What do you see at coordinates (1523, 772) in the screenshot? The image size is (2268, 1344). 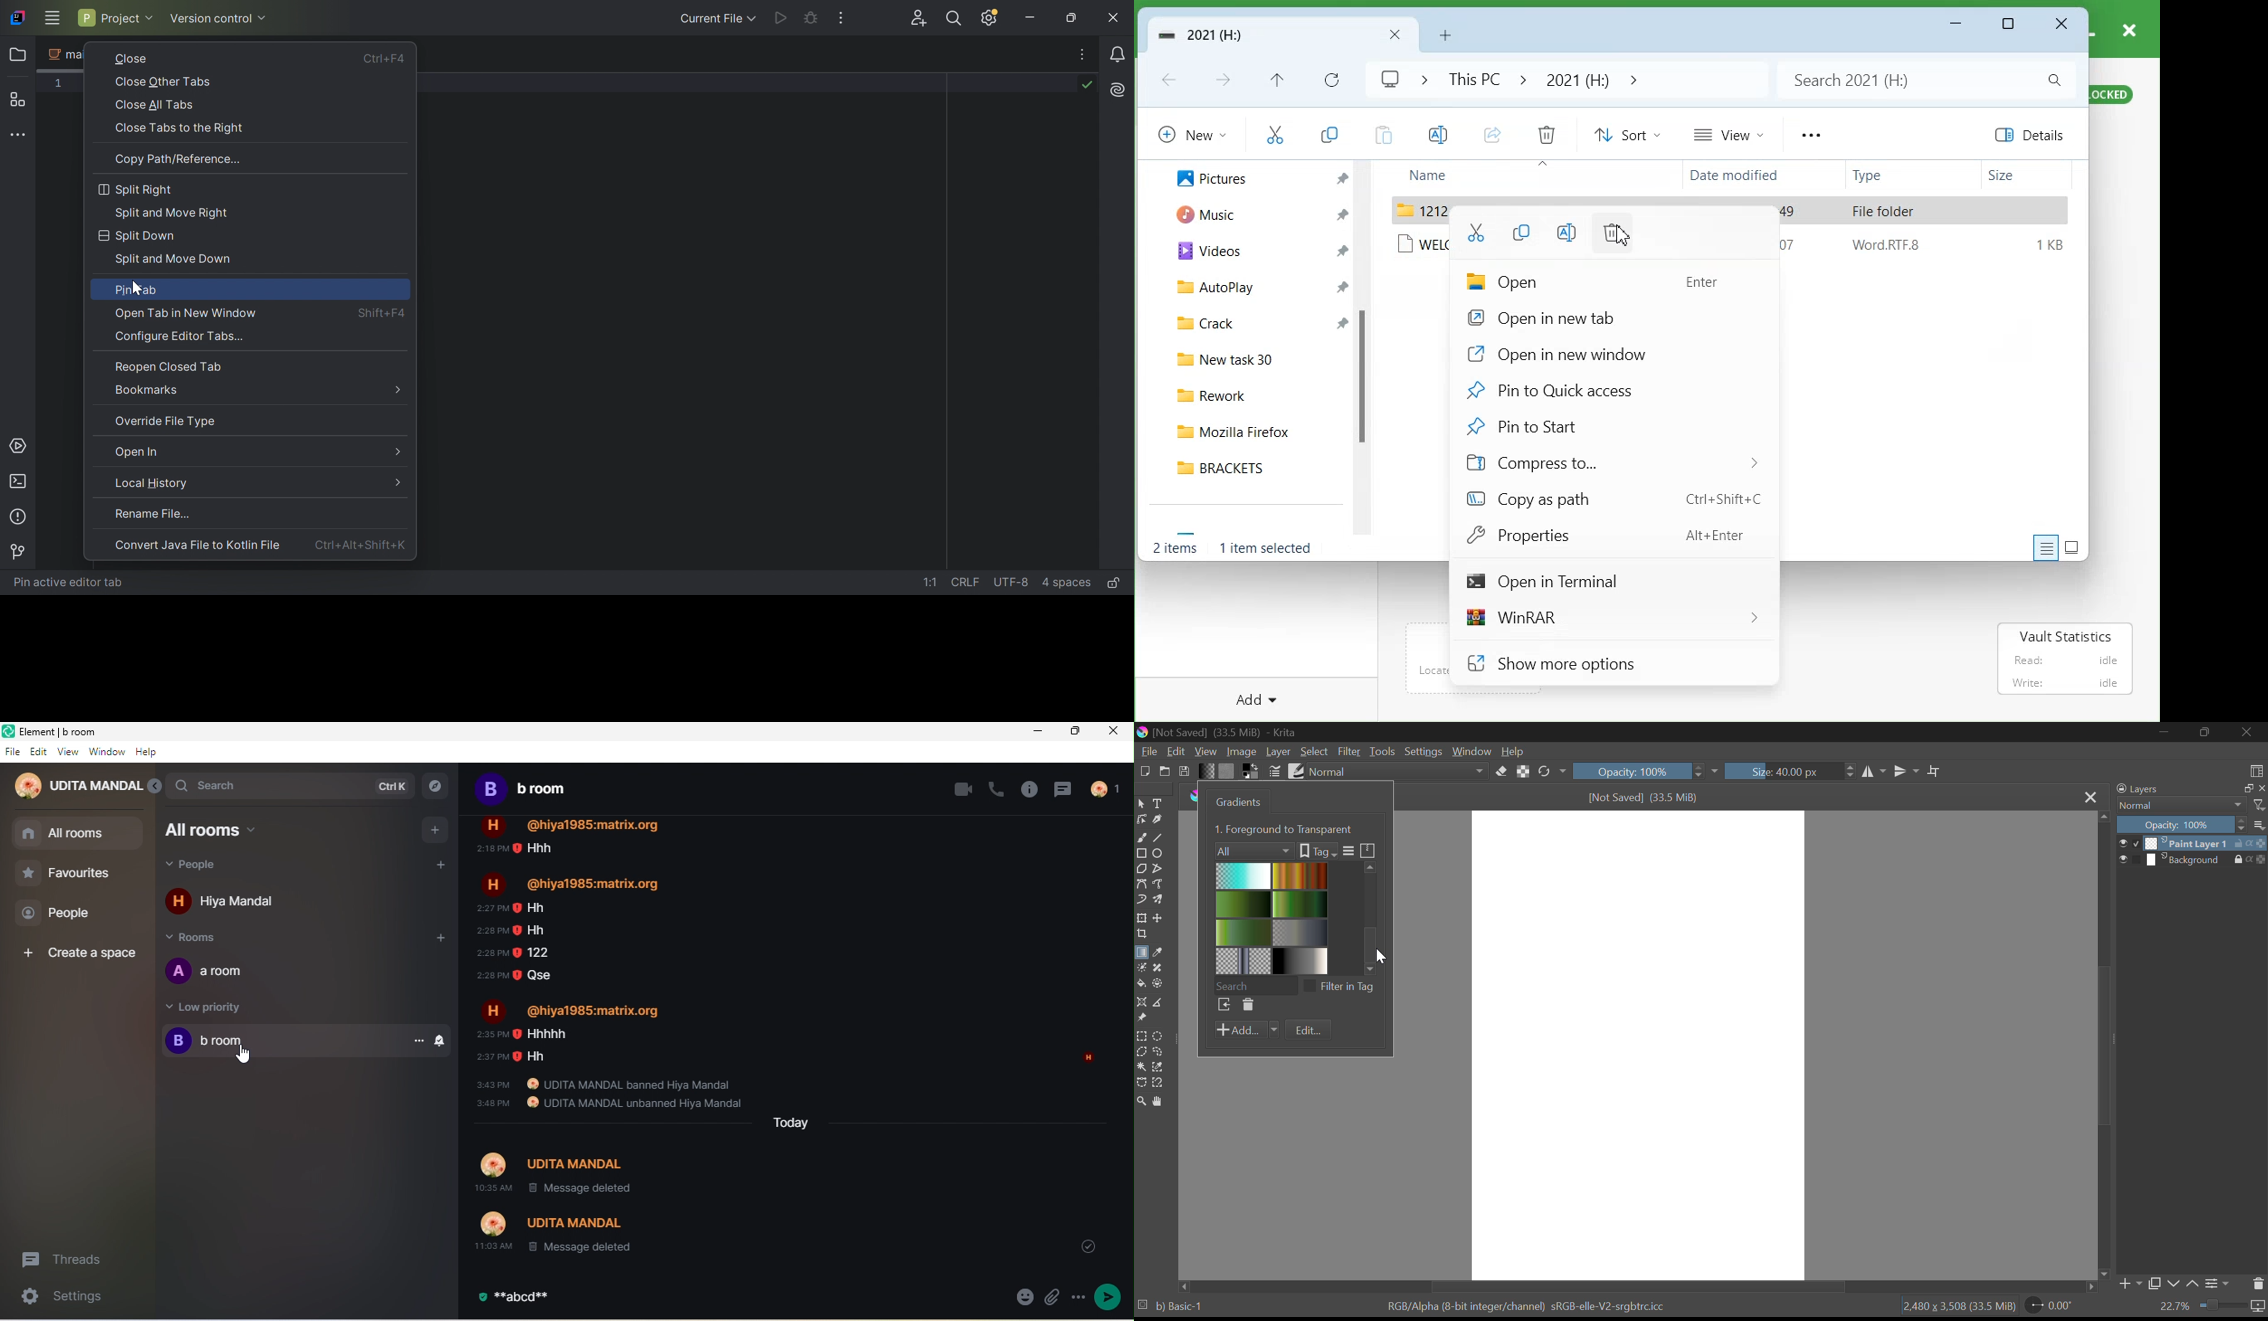 I see `Lock Alpha` at bounding box center [1523, 772].